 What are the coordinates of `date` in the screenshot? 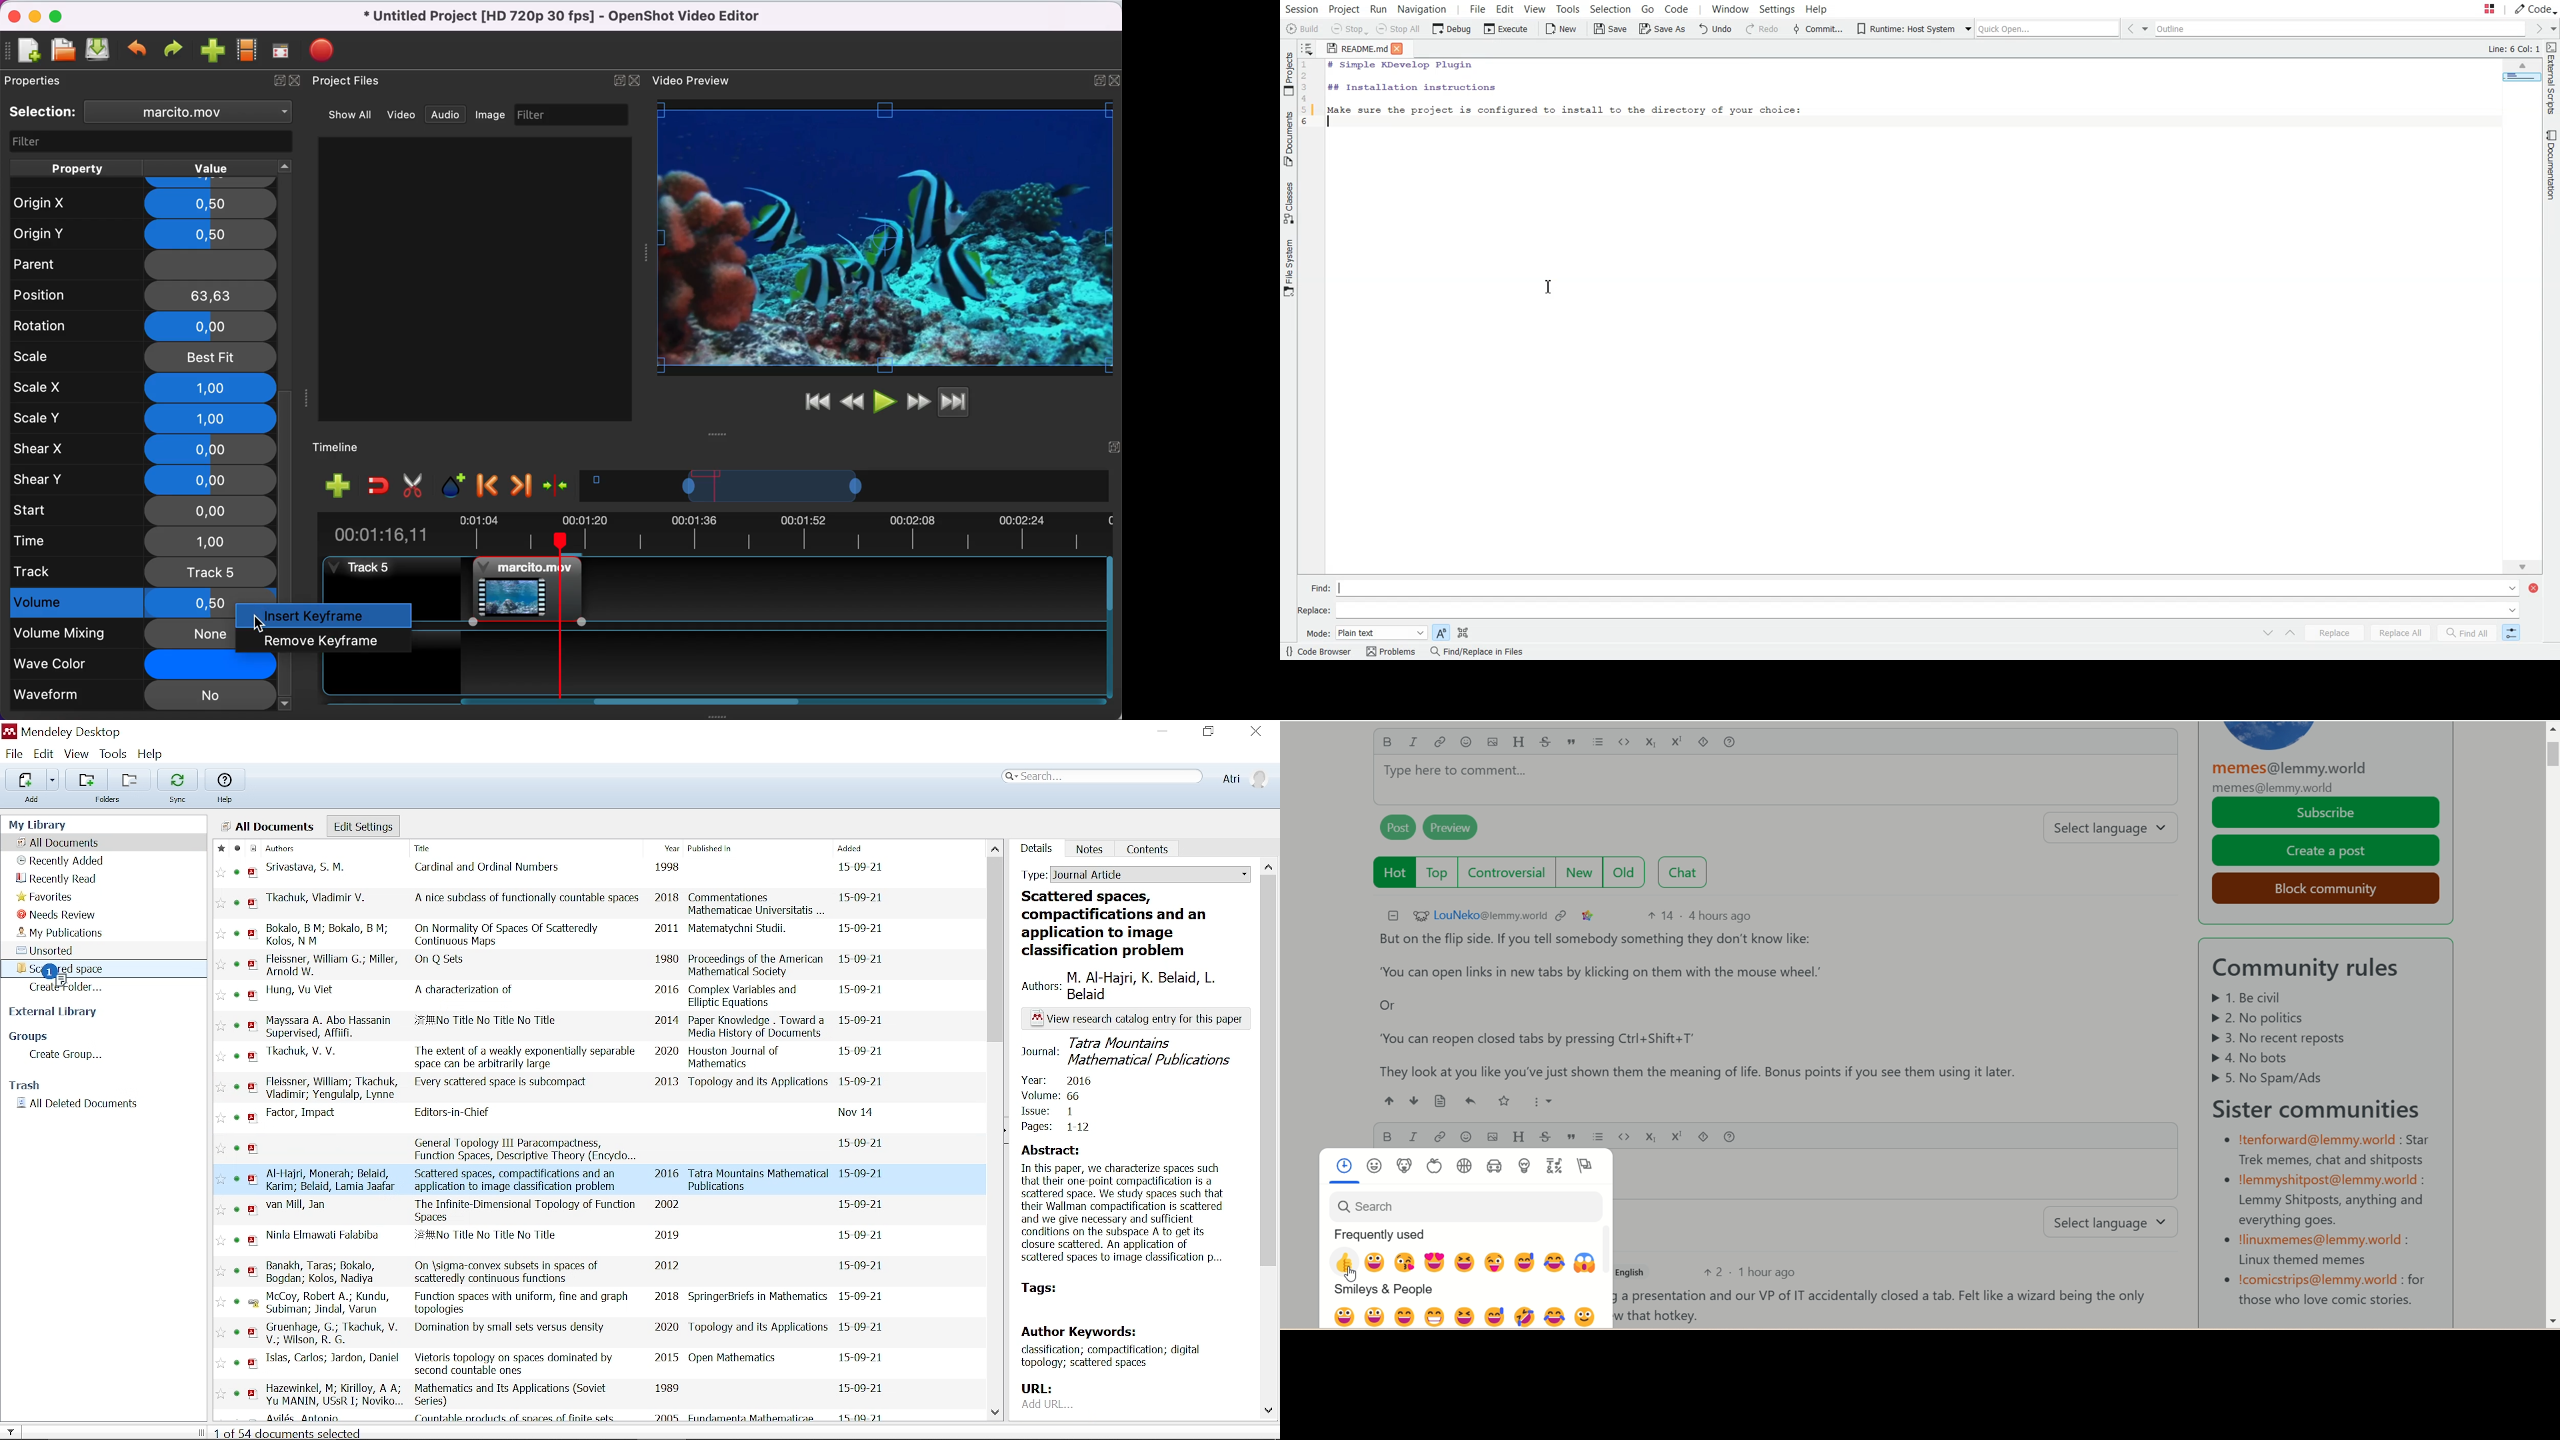 It's located at (864, 1021).